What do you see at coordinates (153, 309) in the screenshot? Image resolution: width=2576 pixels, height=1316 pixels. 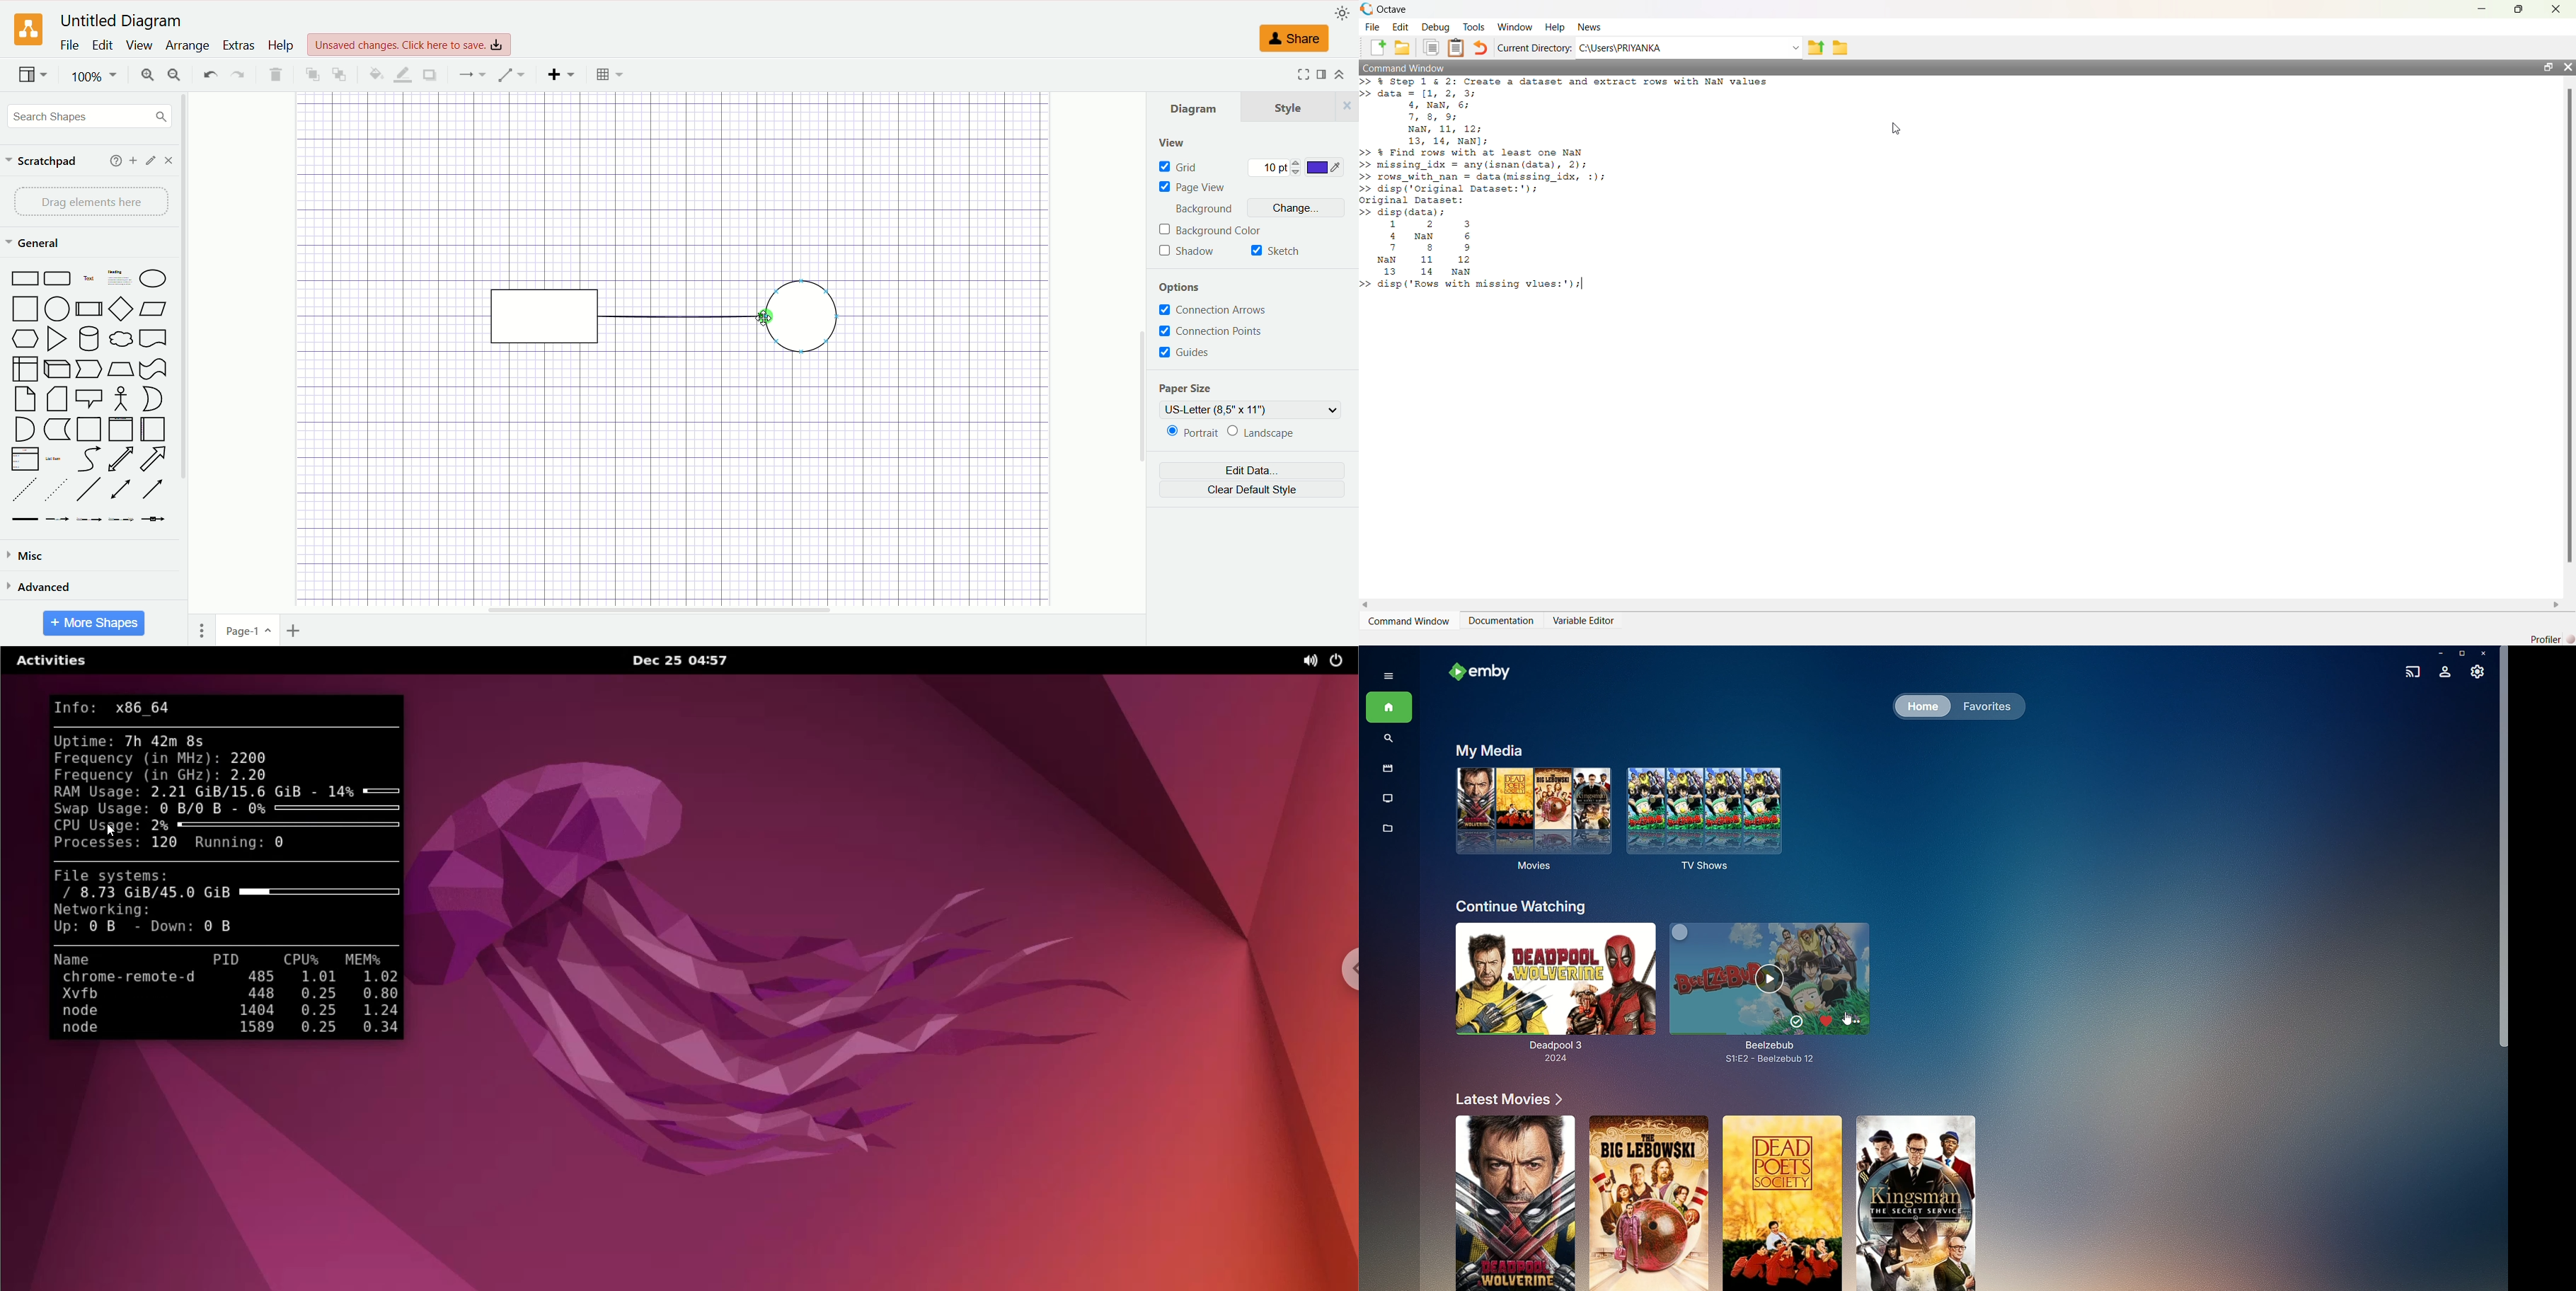 I see `Parallelogram` at bounding box center [153, 309].